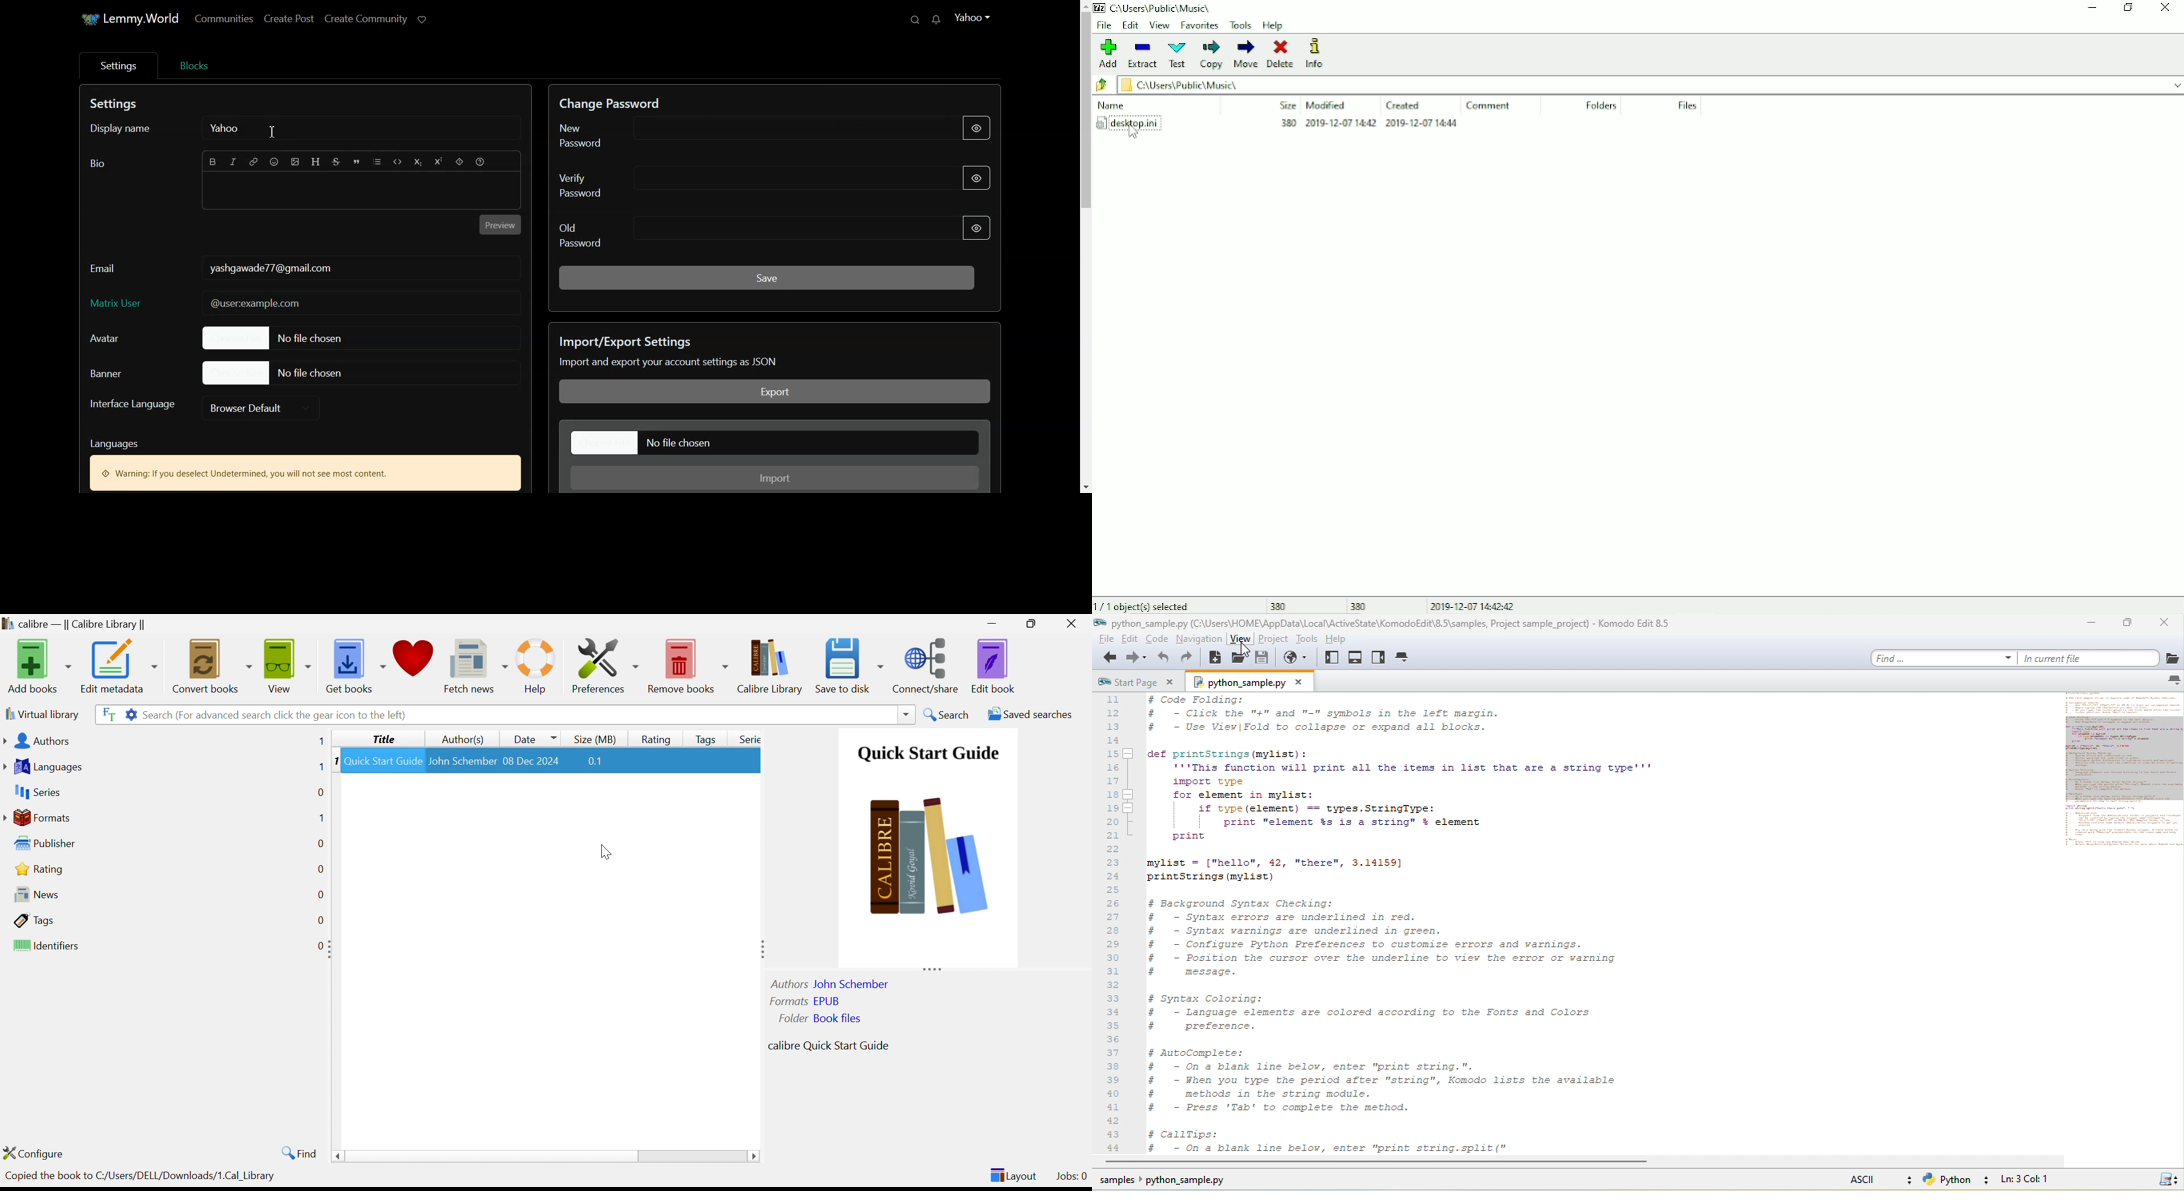  I want to click on Authors, so click(36, 740).